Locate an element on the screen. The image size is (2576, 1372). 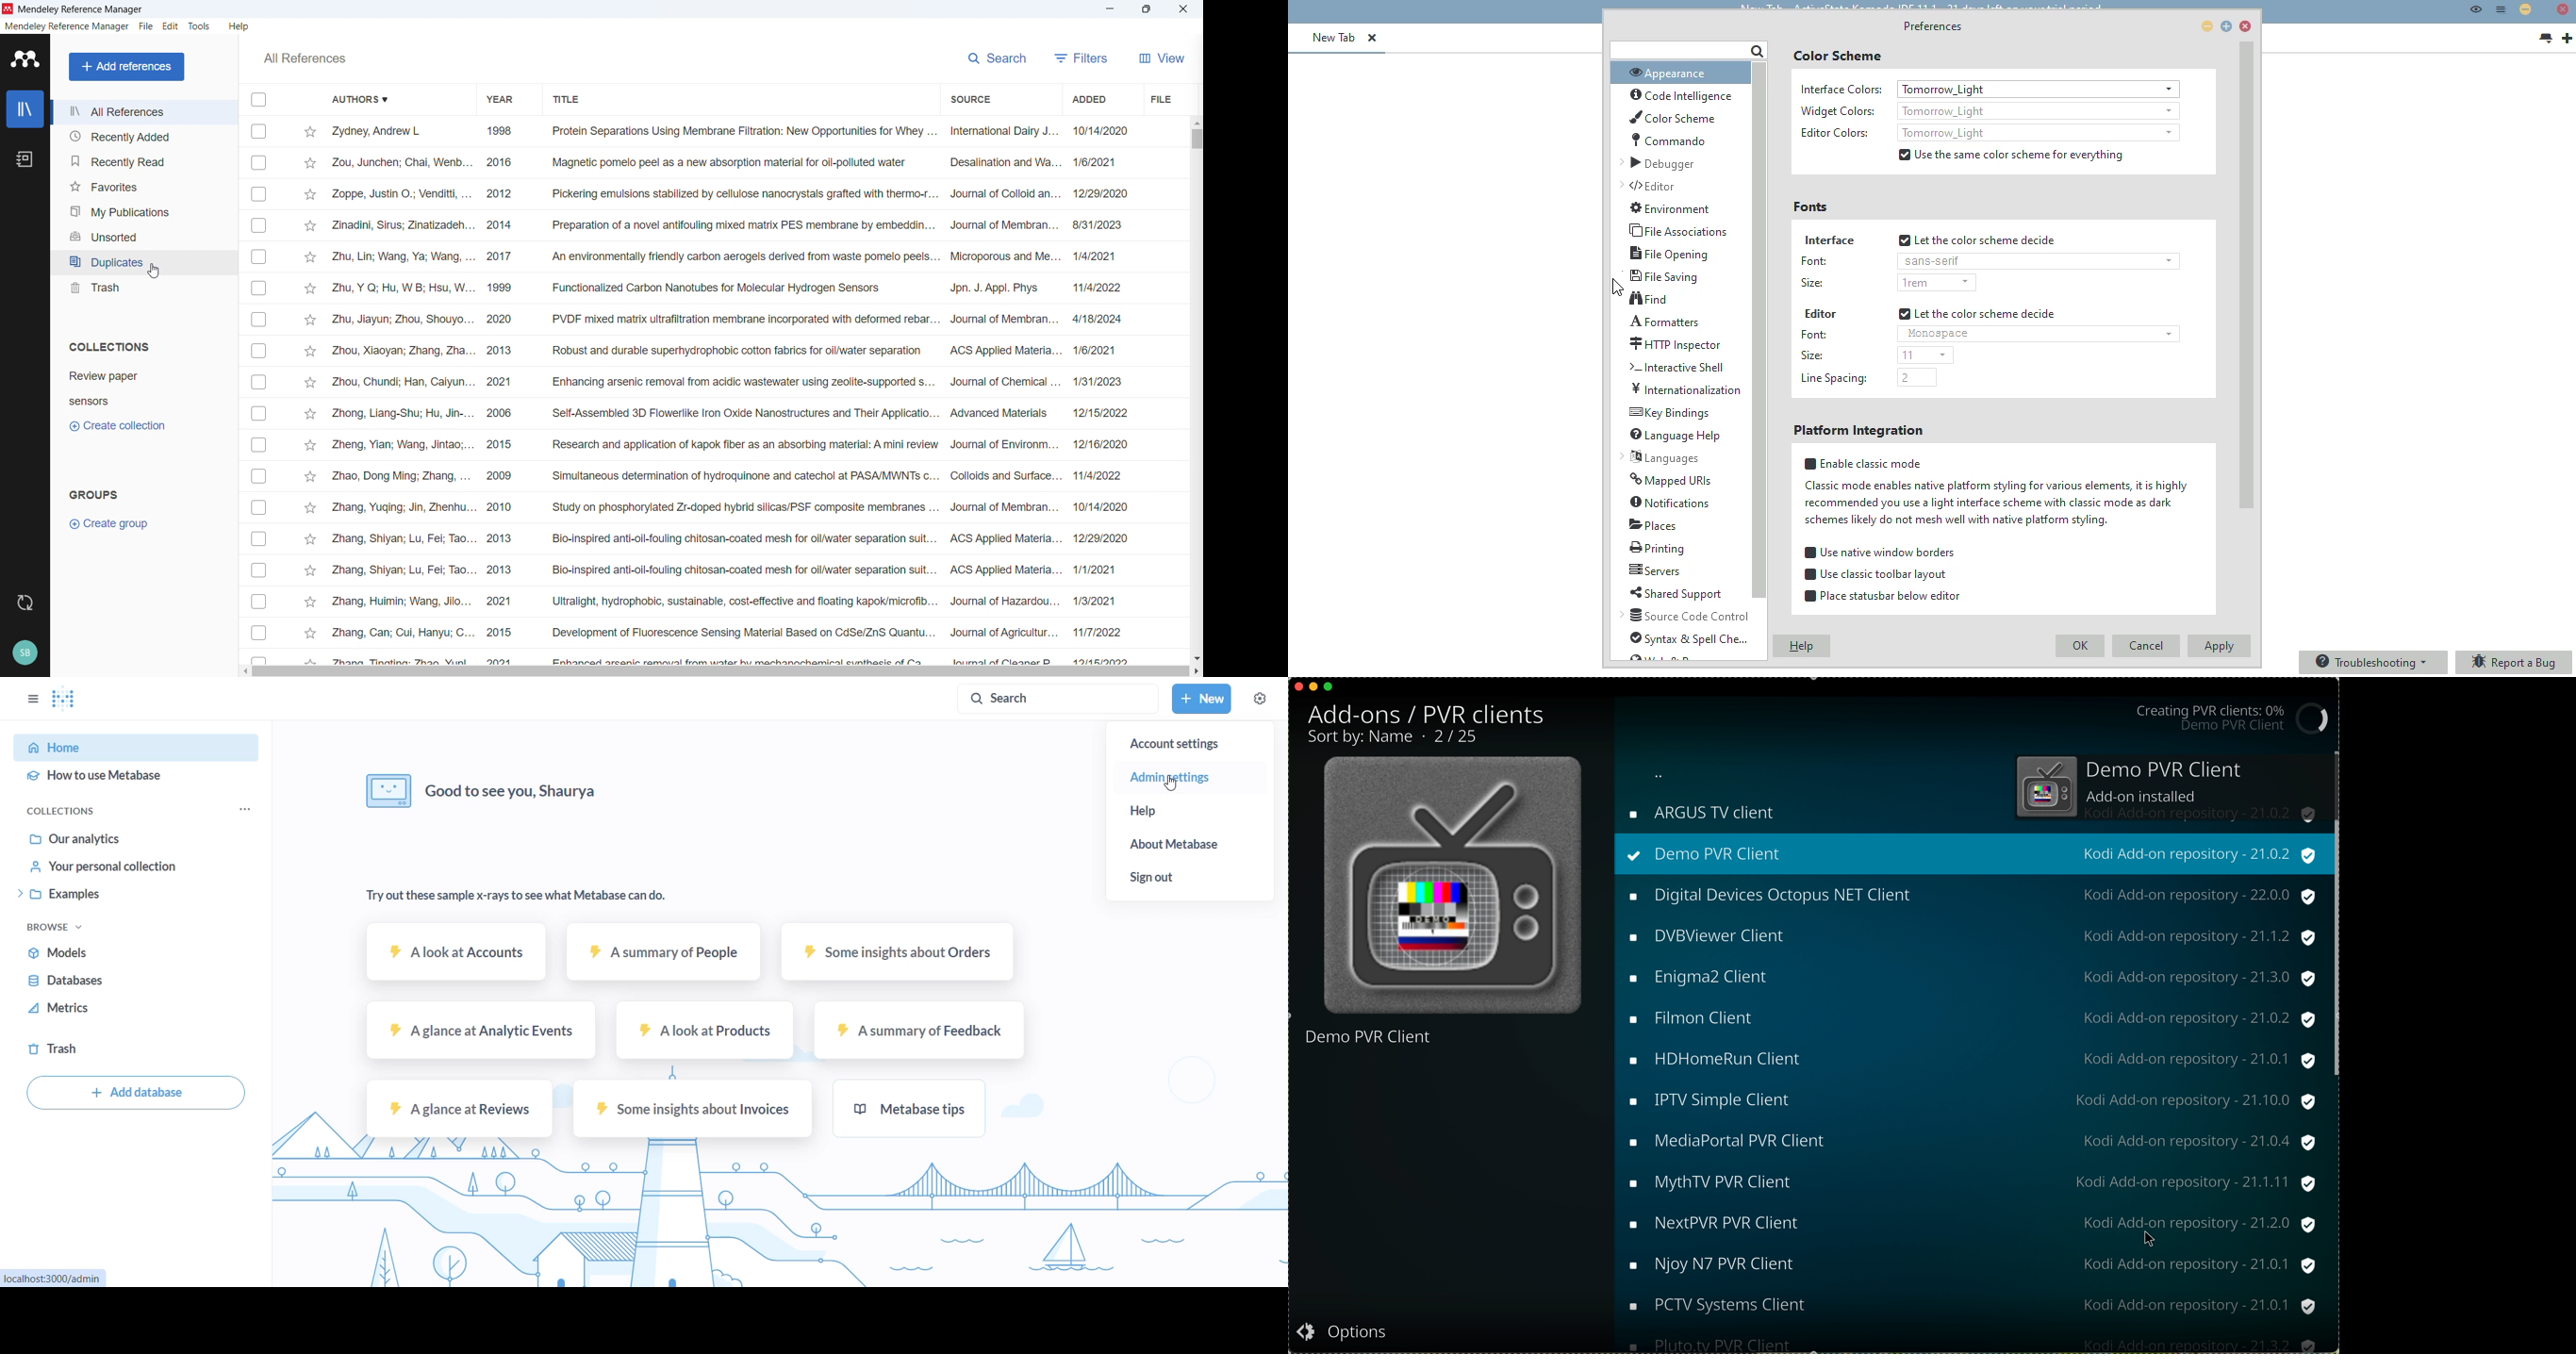
sync is located at coordinates (25, 602).